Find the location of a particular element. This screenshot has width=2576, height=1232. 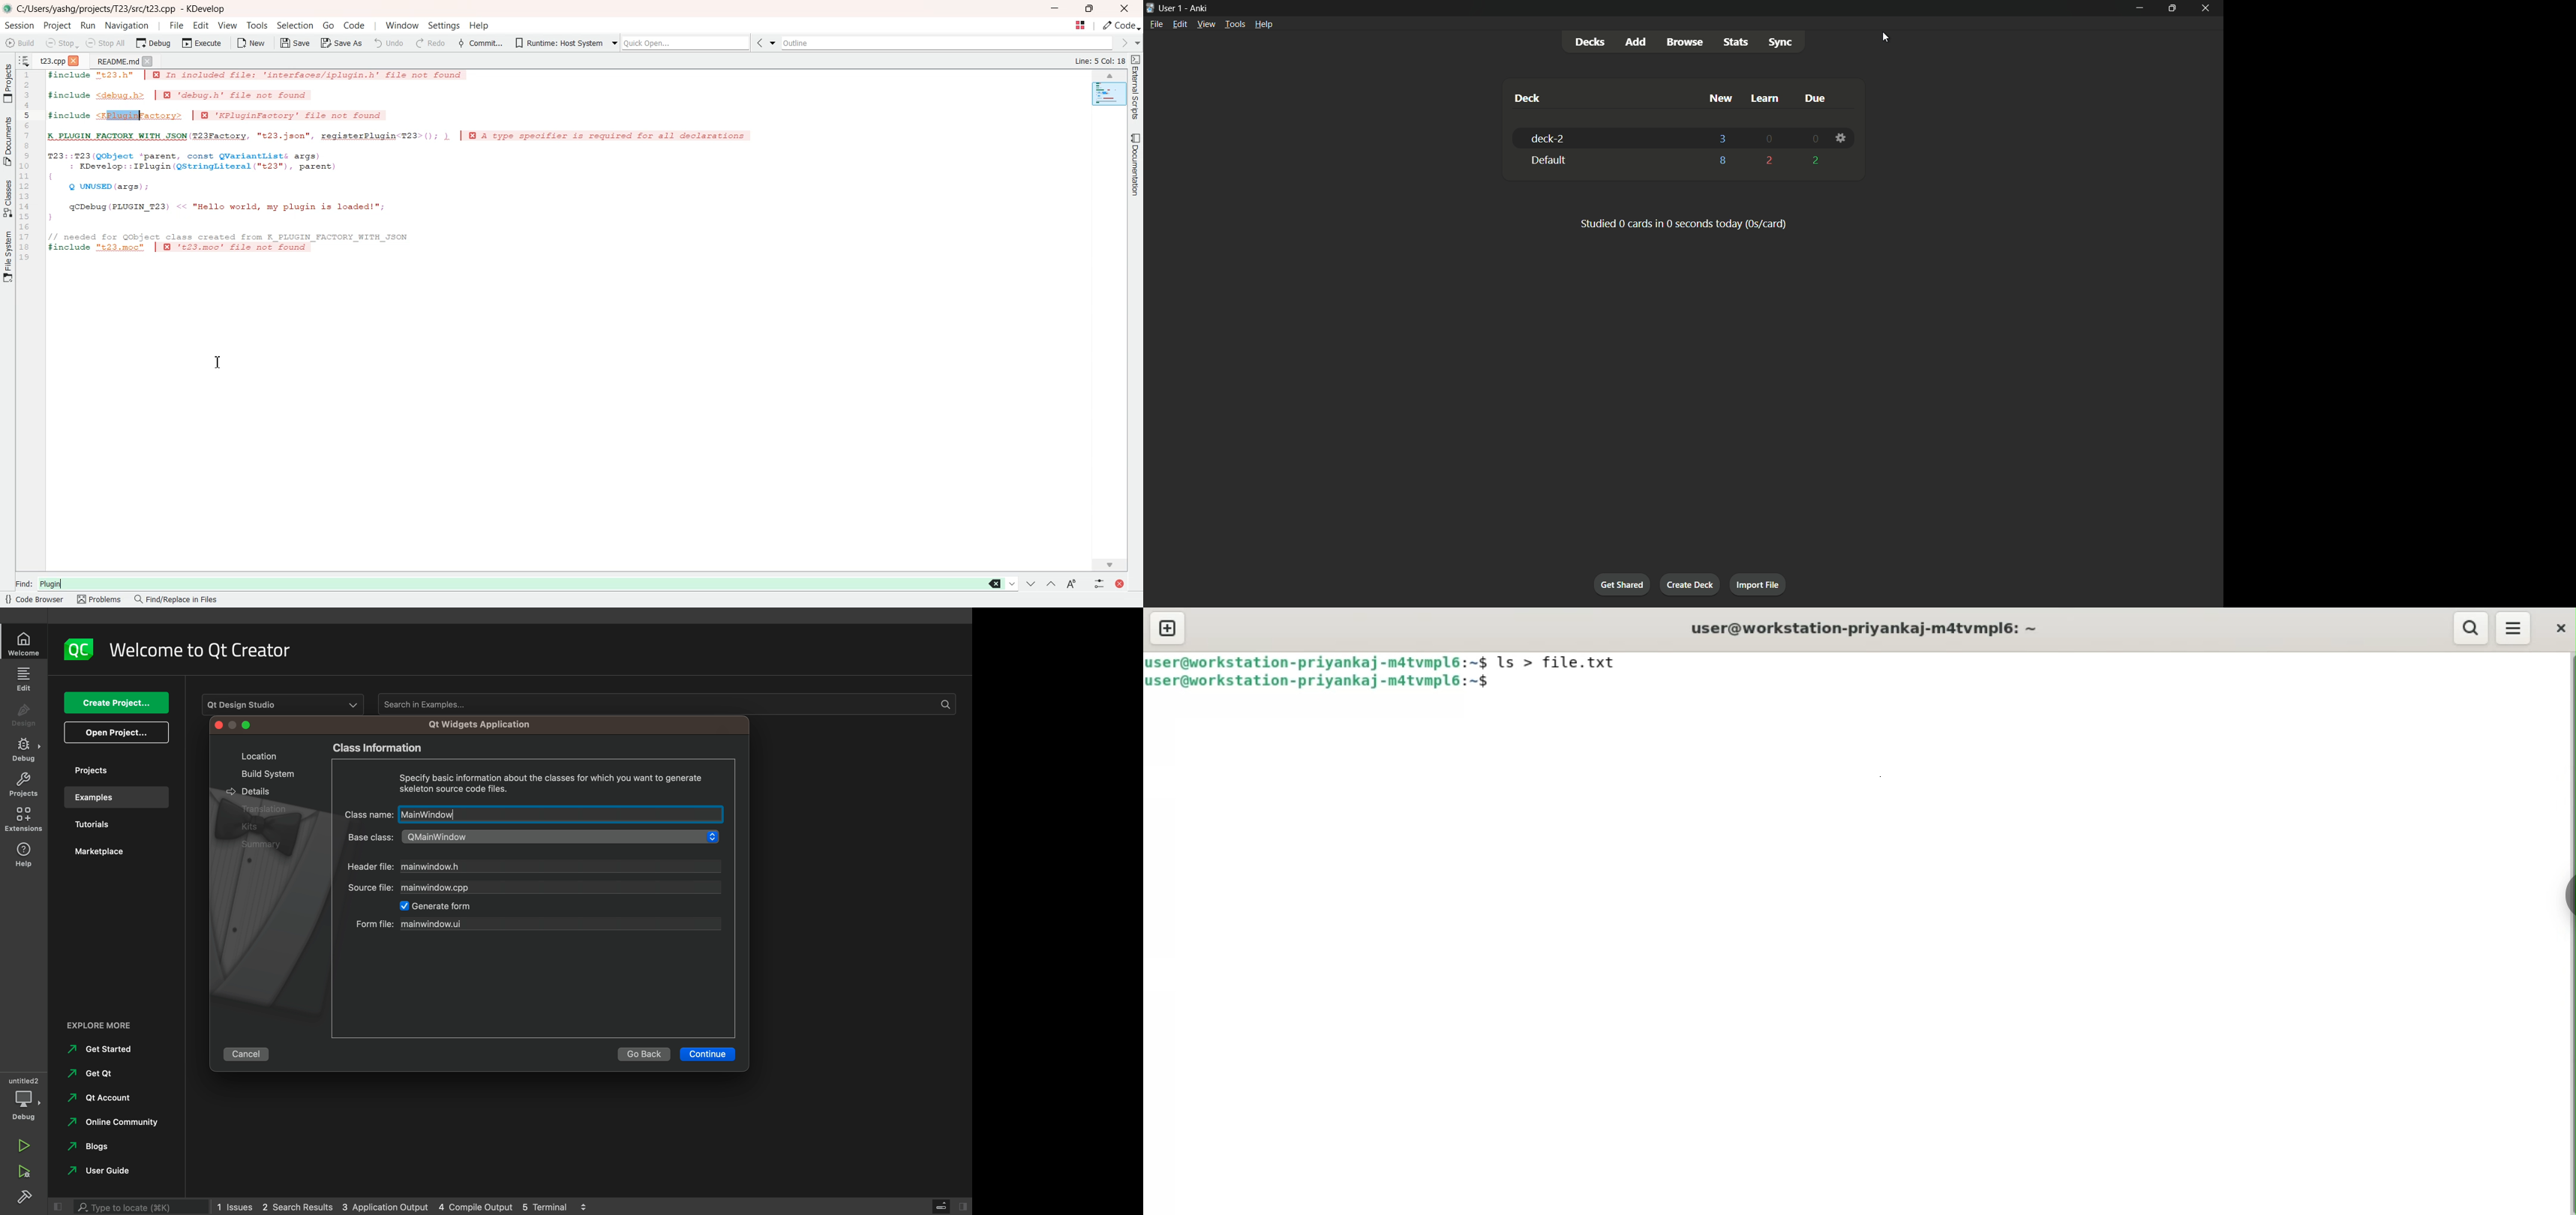

0 is located at coordinates (1769, 140).